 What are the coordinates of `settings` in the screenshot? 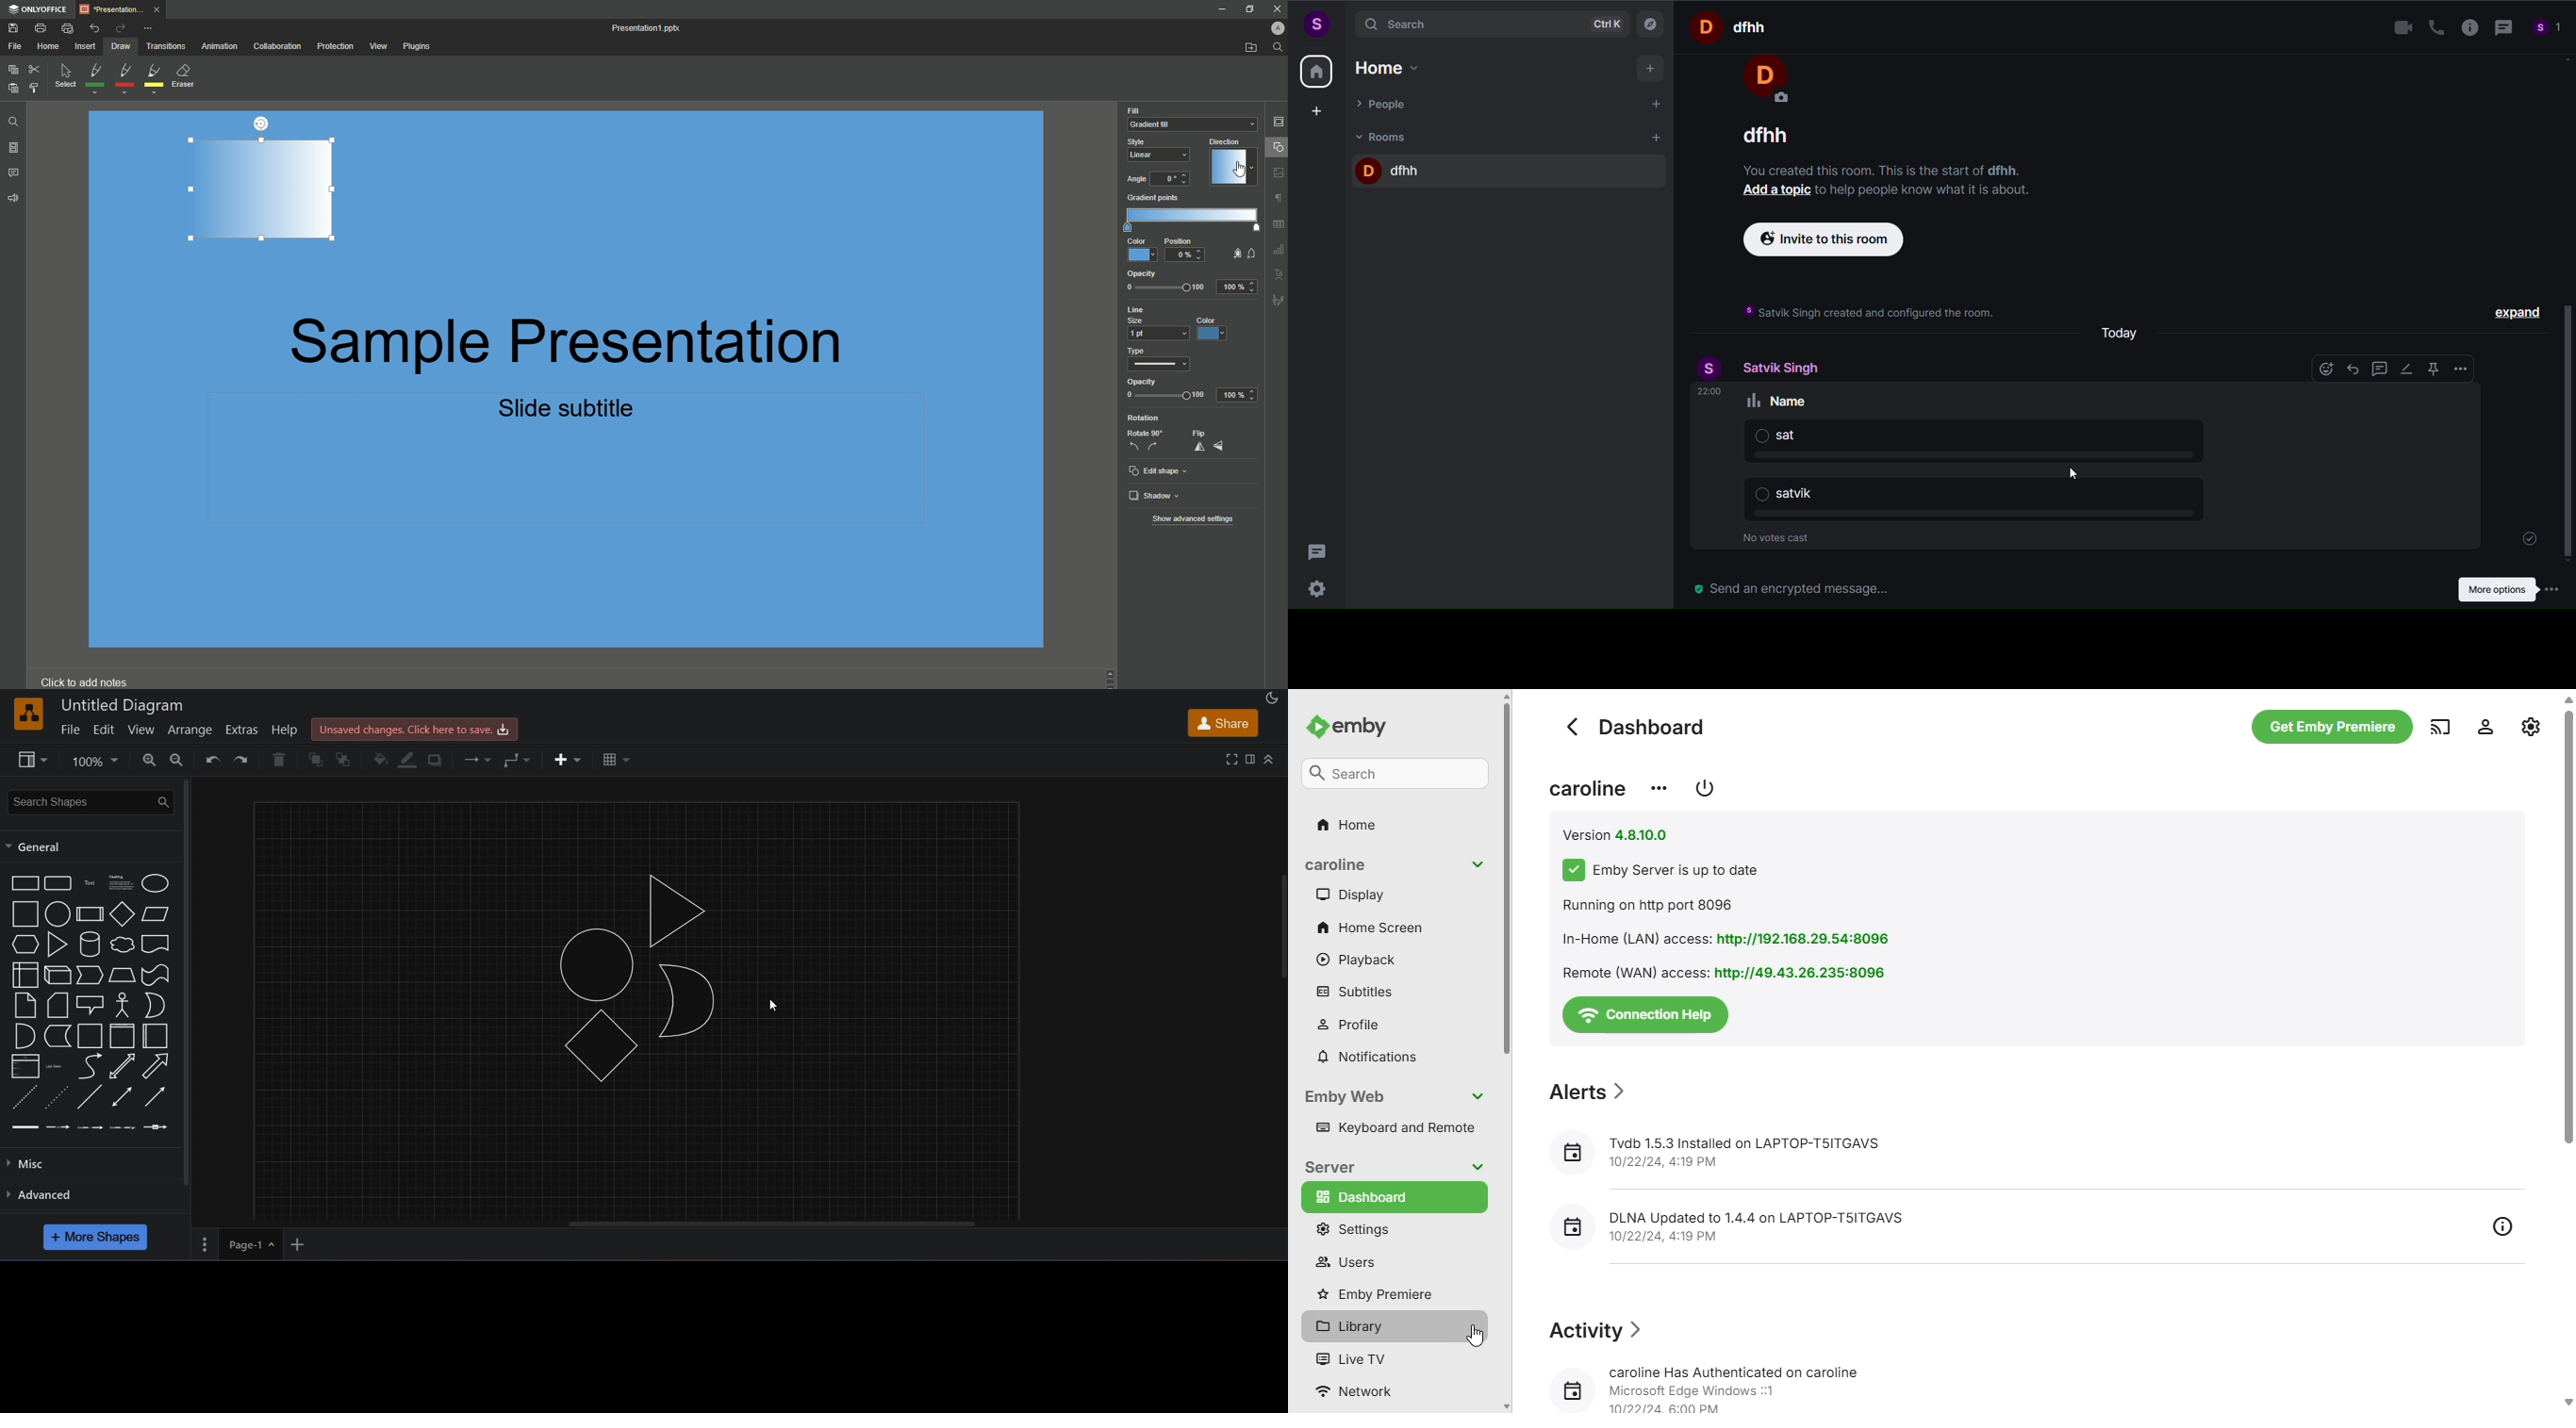 It's located at (1320, 587).